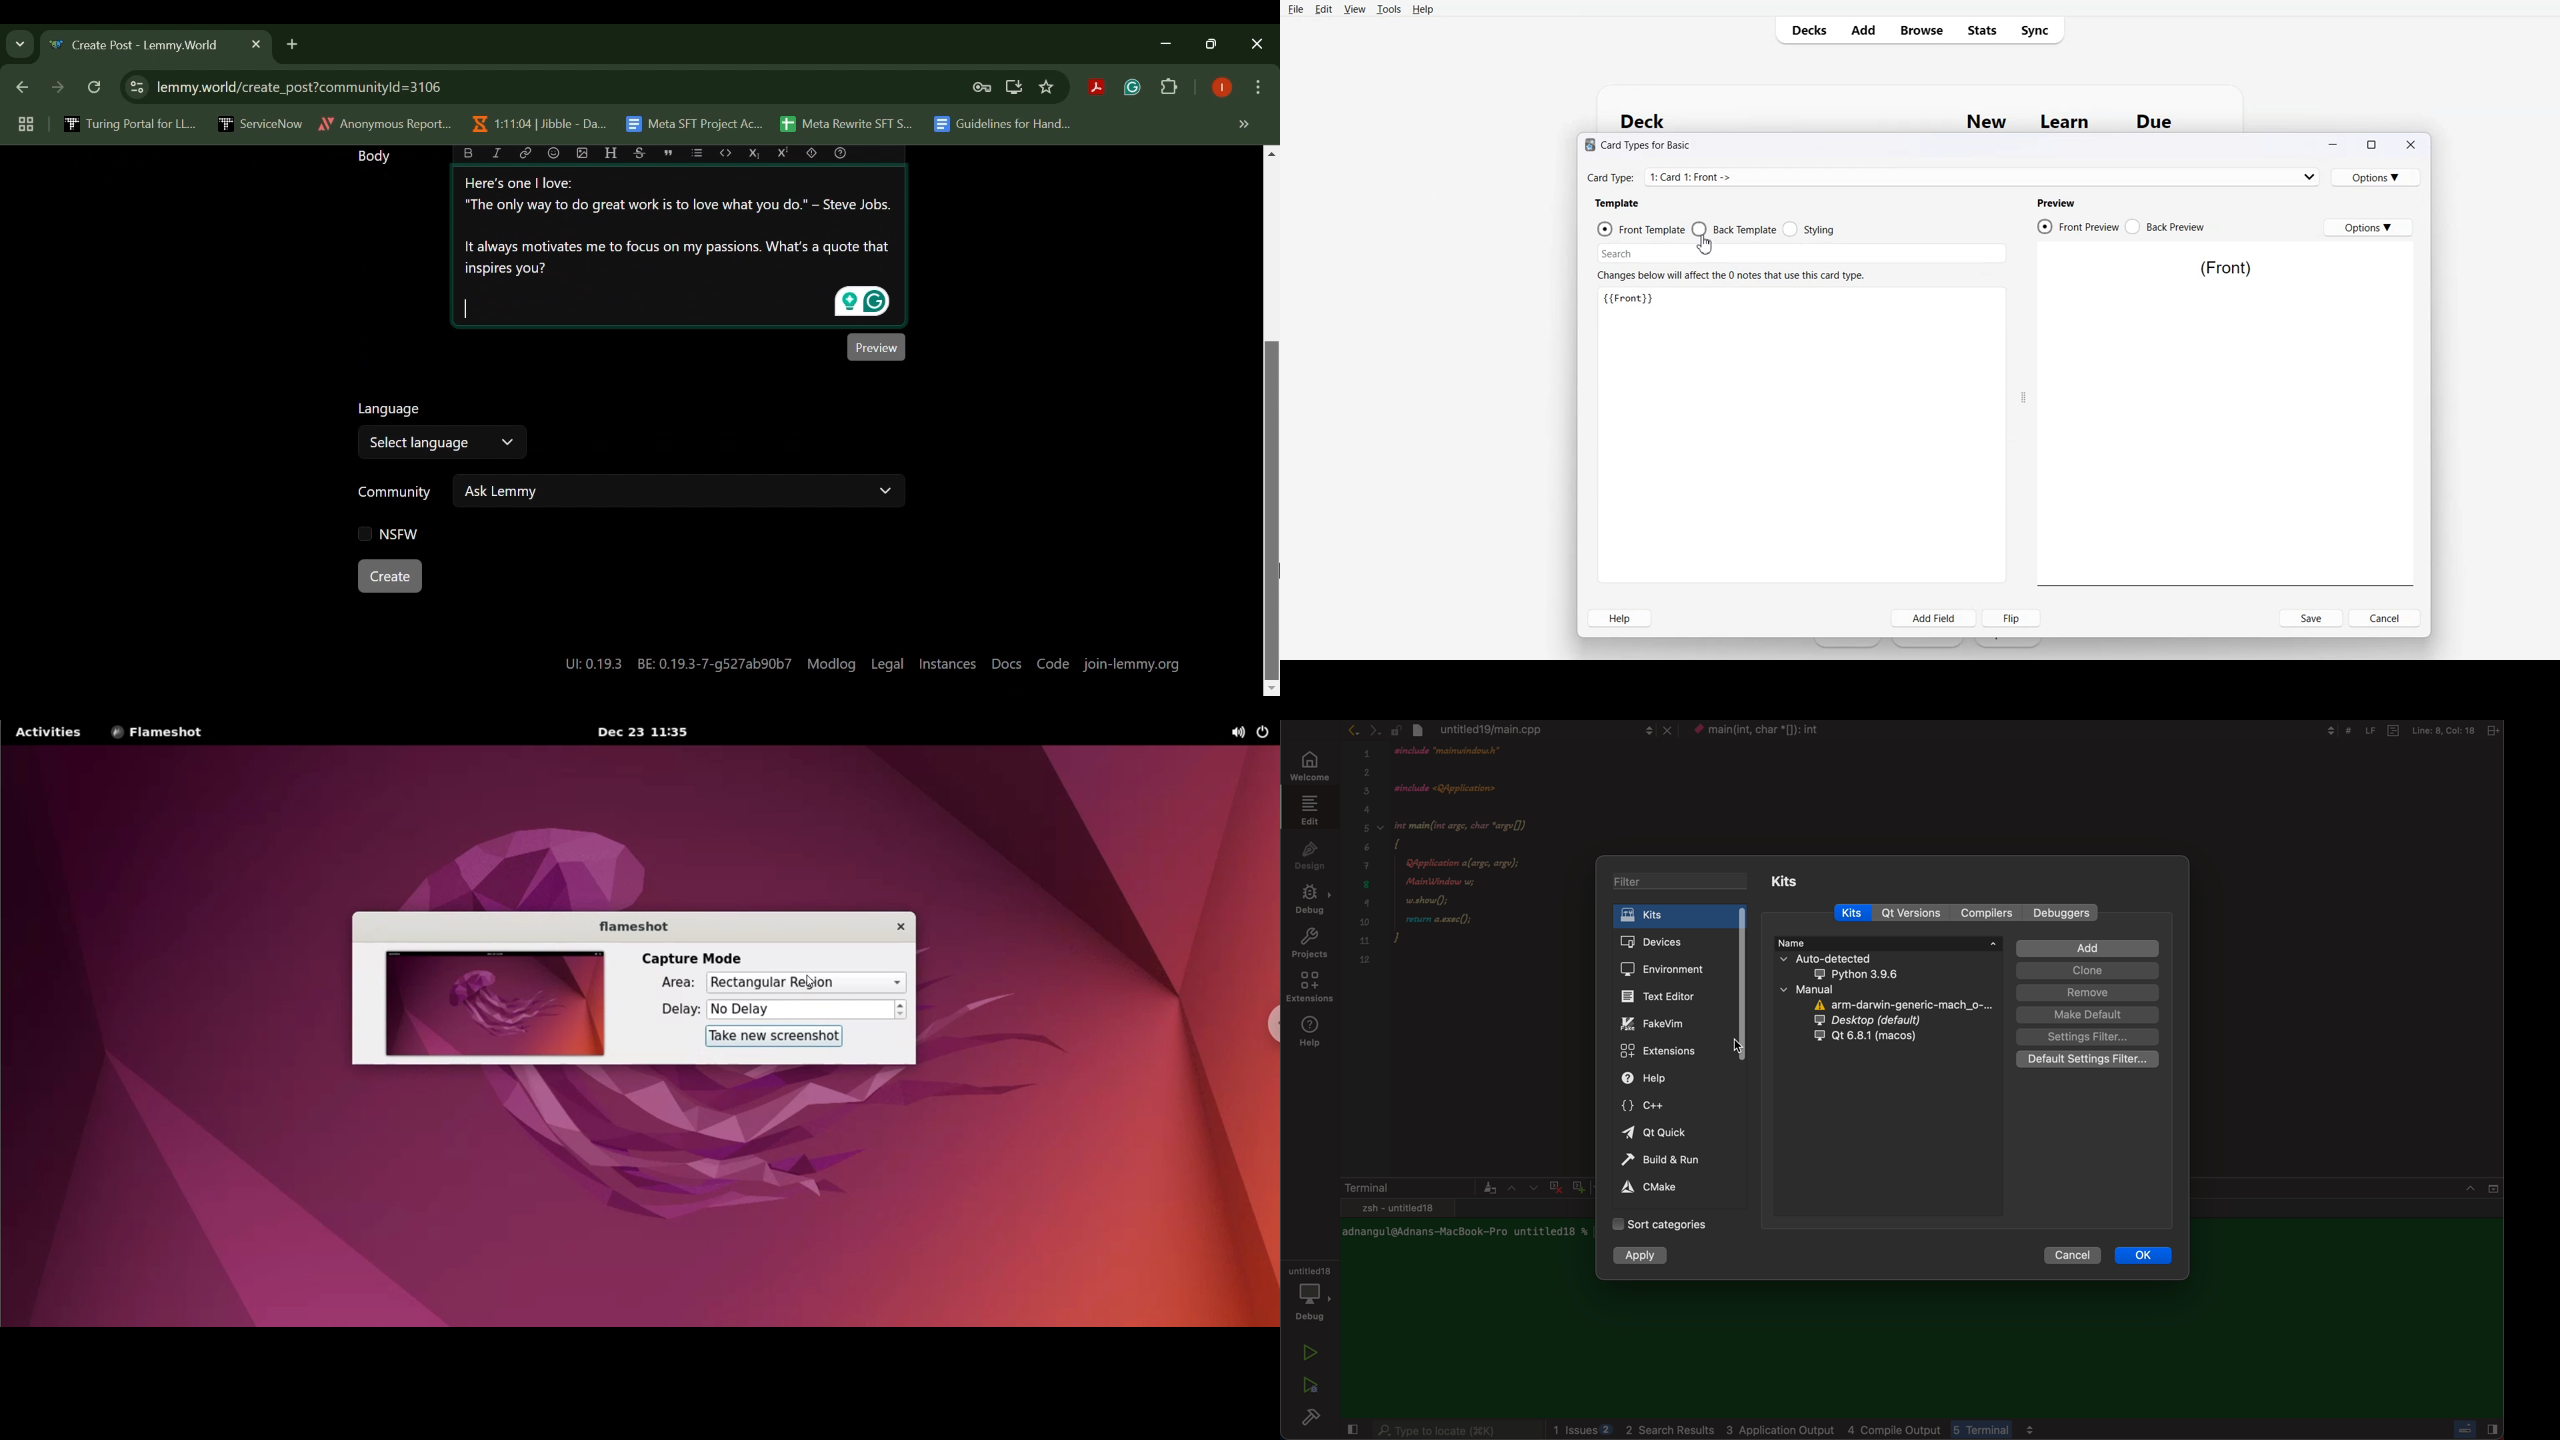 Image resolution: width=2576 pixels, height=1456 pixels. I want to click on Due, so click(2155, 121).